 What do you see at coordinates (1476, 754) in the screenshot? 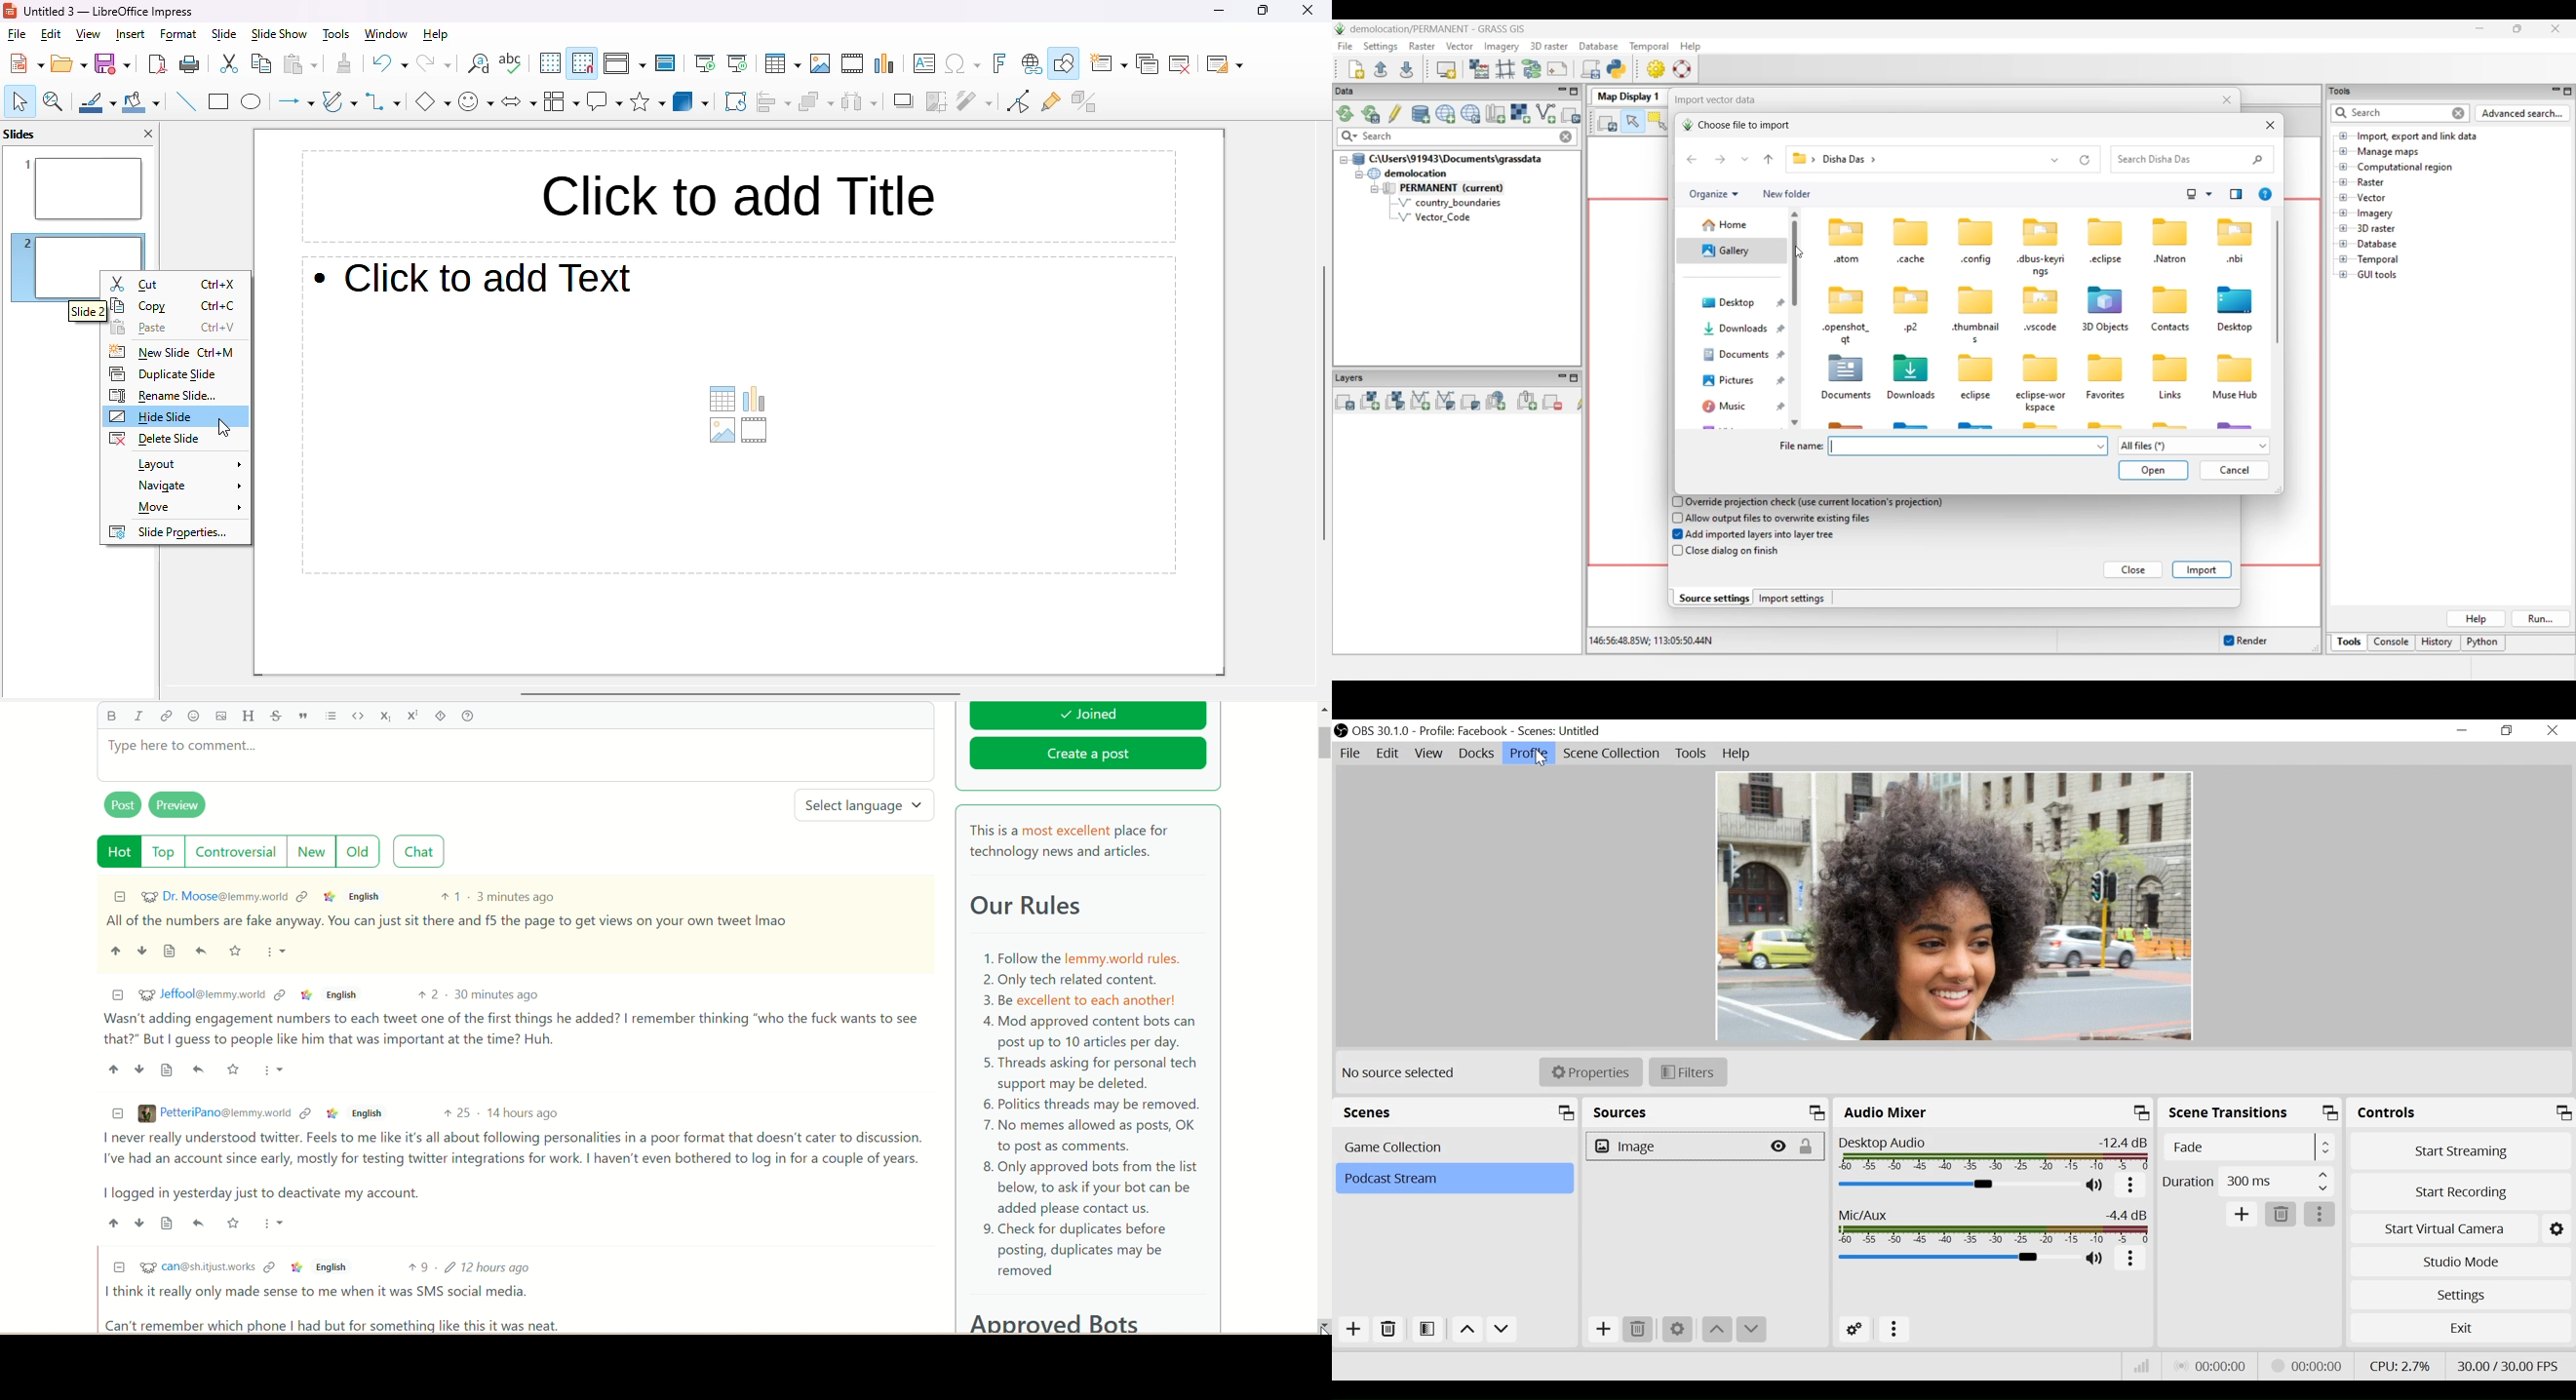
I see `Docks` at bounding box center [1476, 754].